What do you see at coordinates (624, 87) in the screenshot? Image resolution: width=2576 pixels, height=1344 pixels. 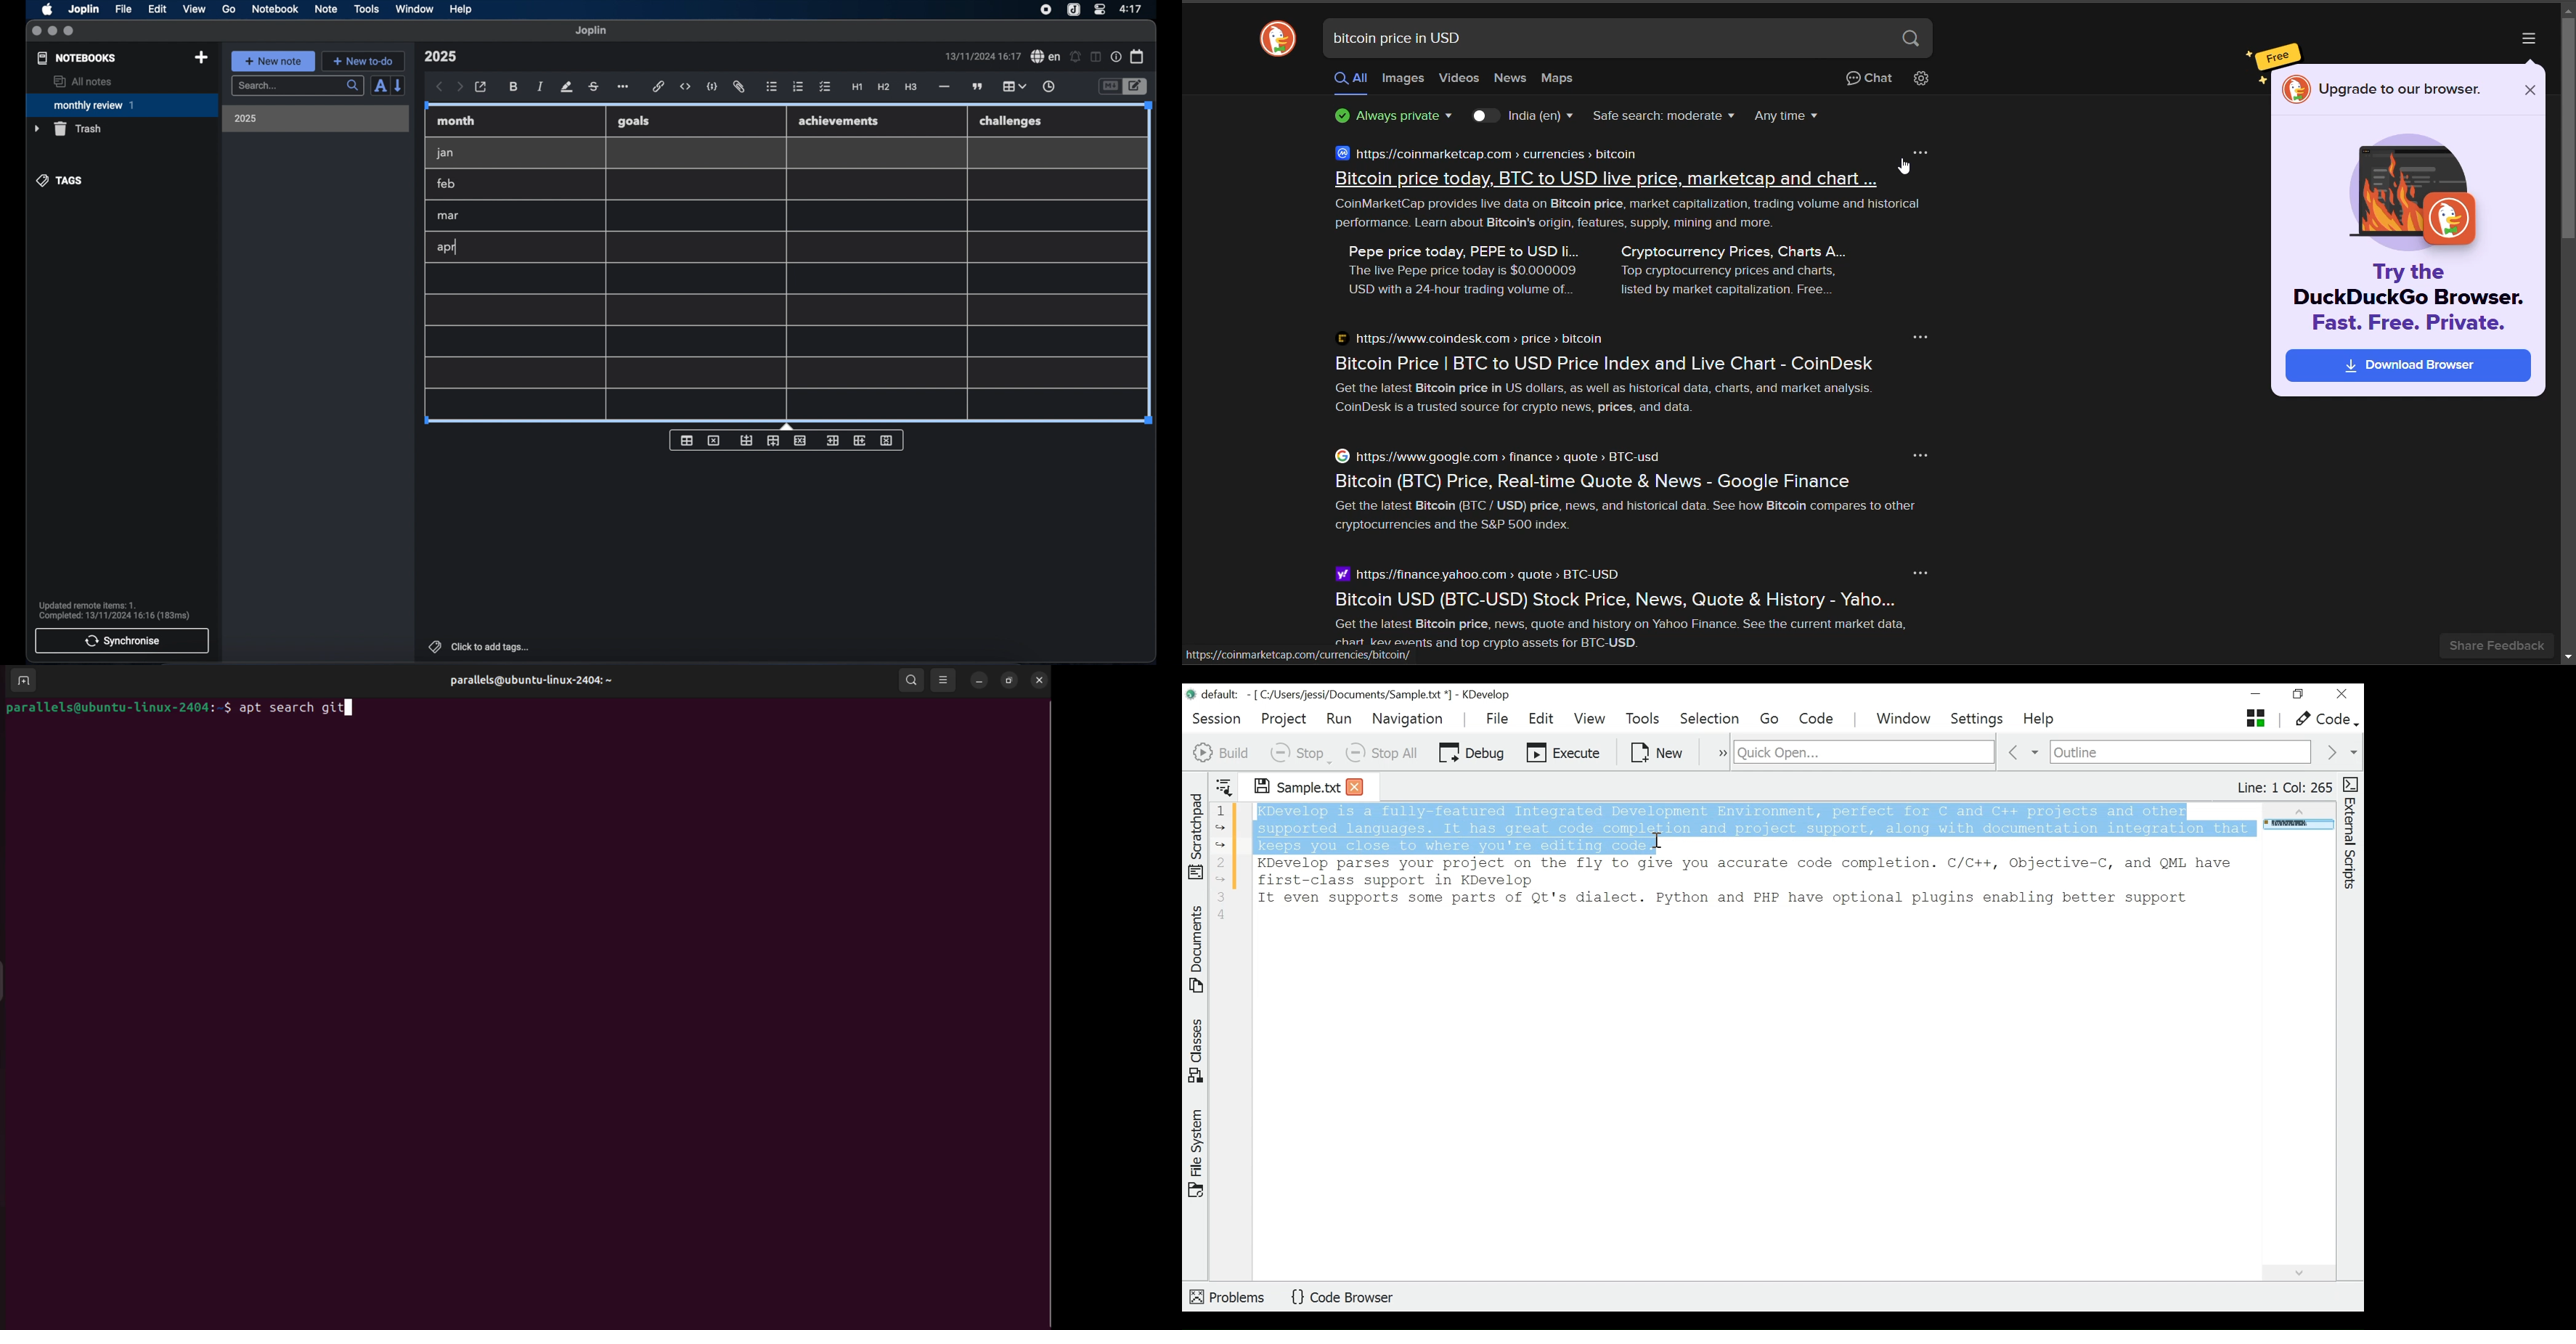 I see `more options` at bounding box center [624, 87].